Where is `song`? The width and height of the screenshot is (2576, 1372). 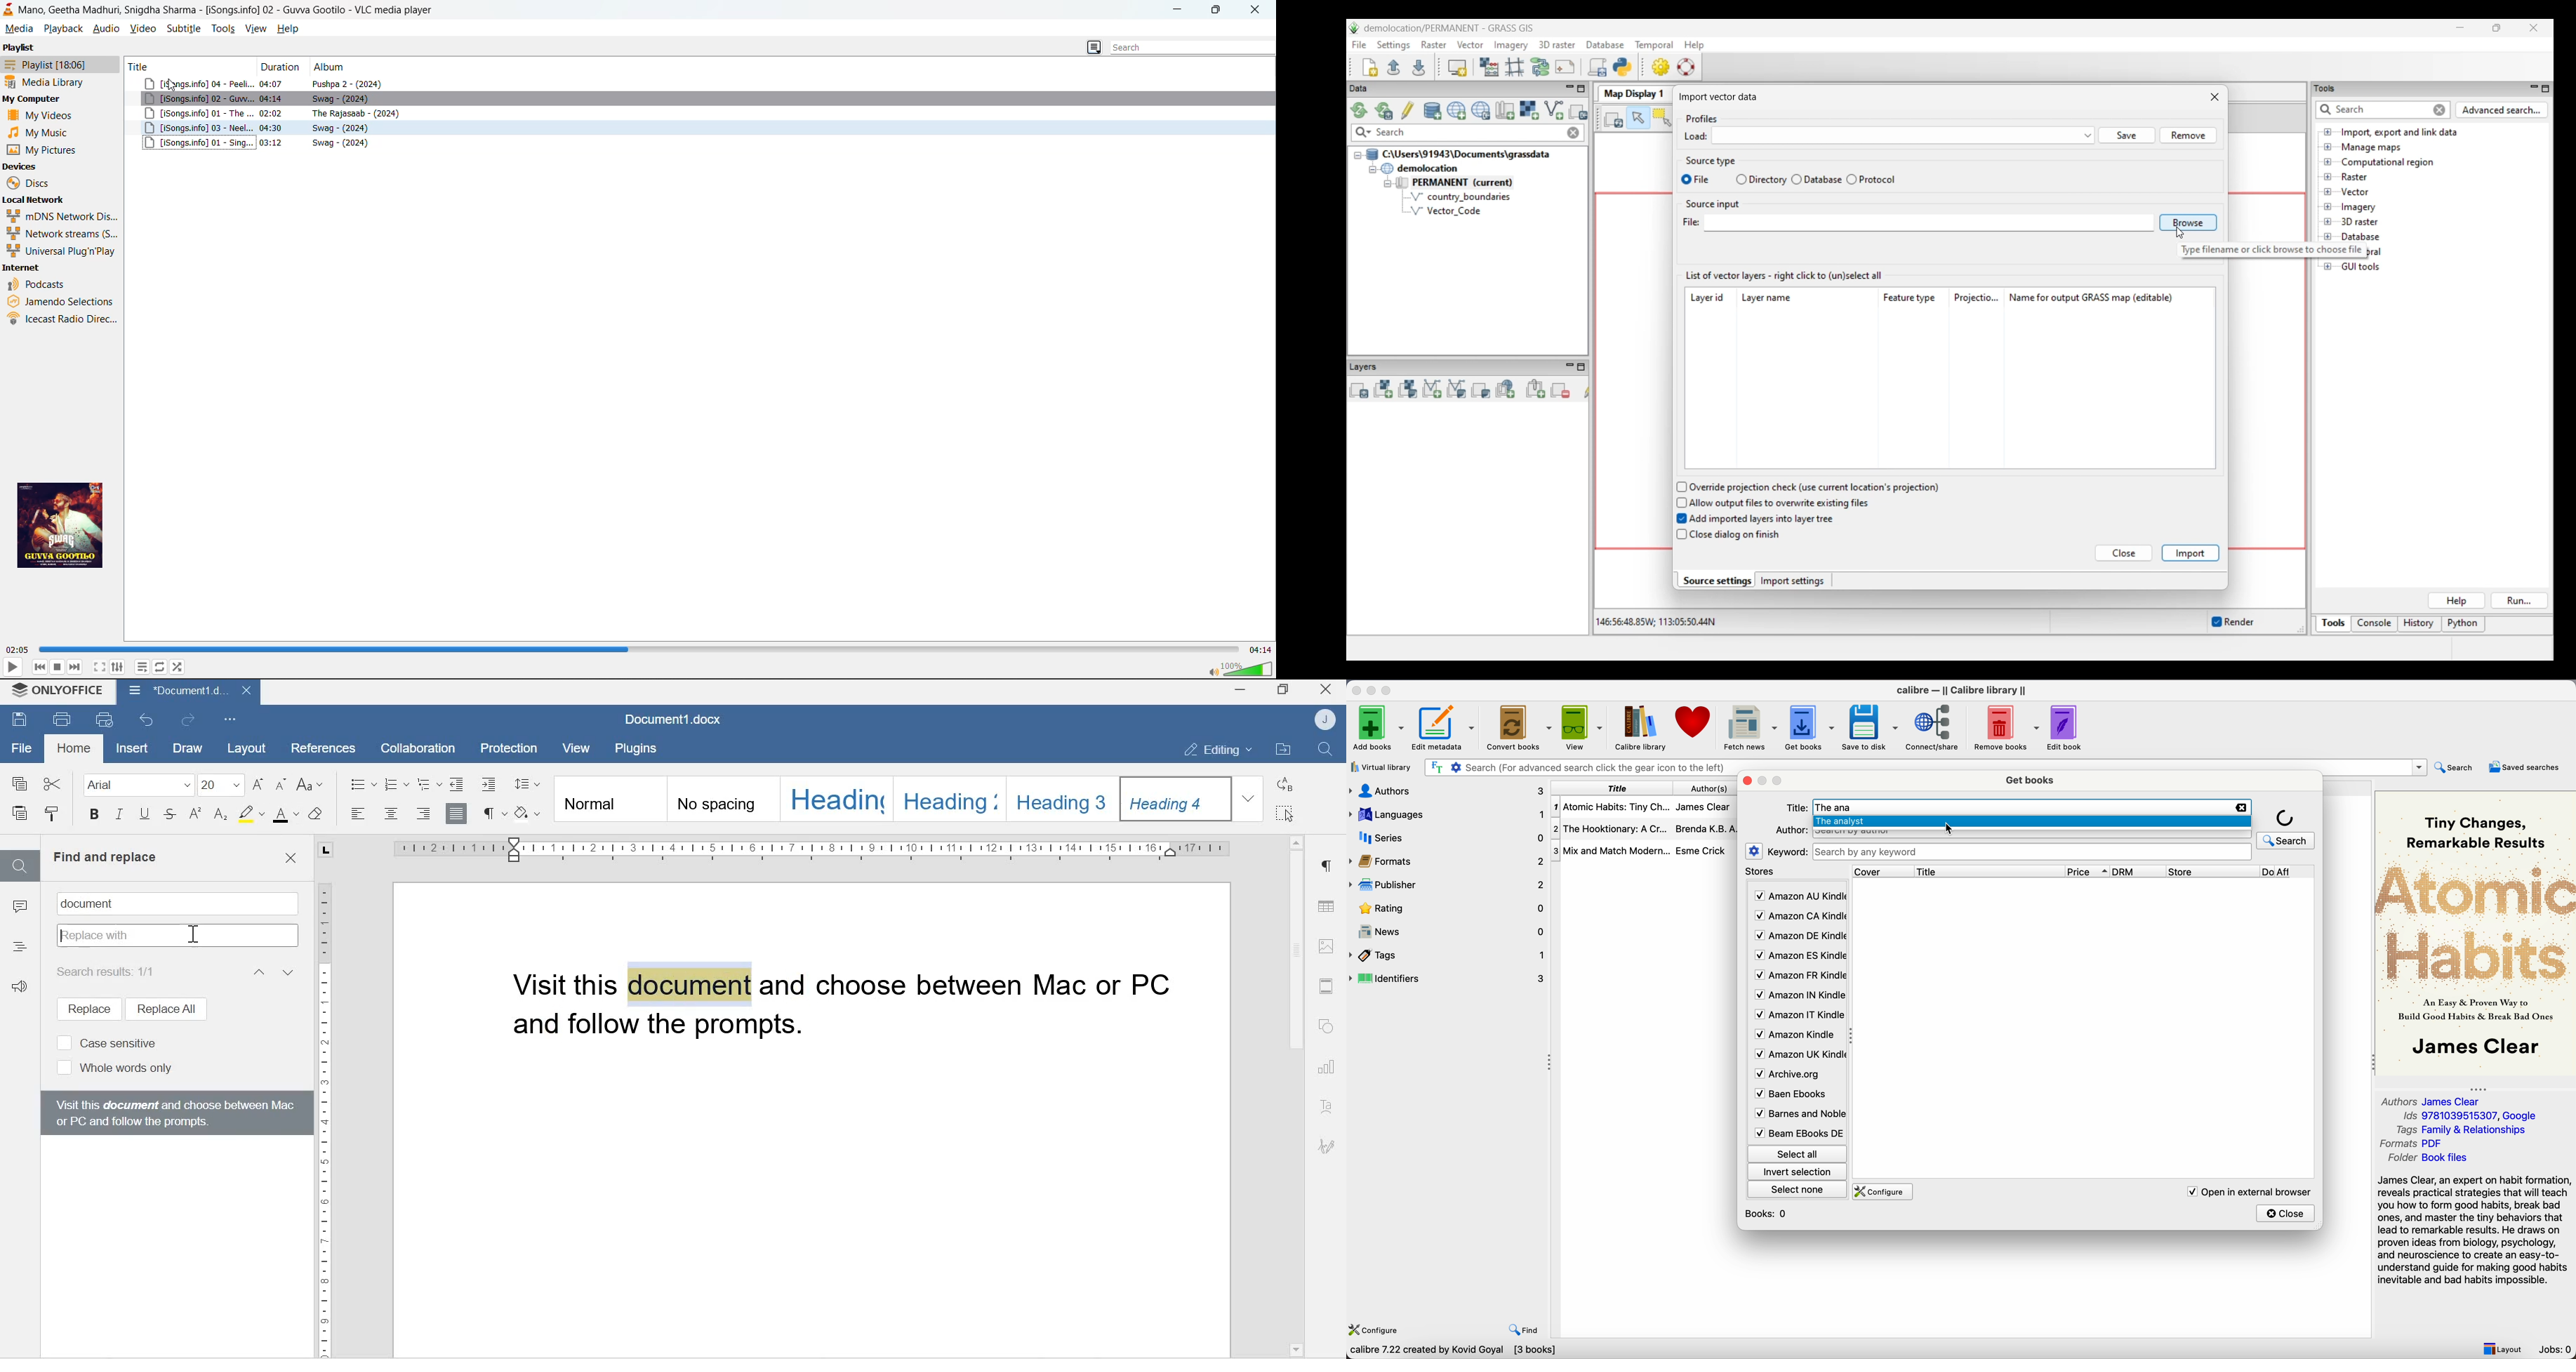
song is located at coordinates (701, 100).